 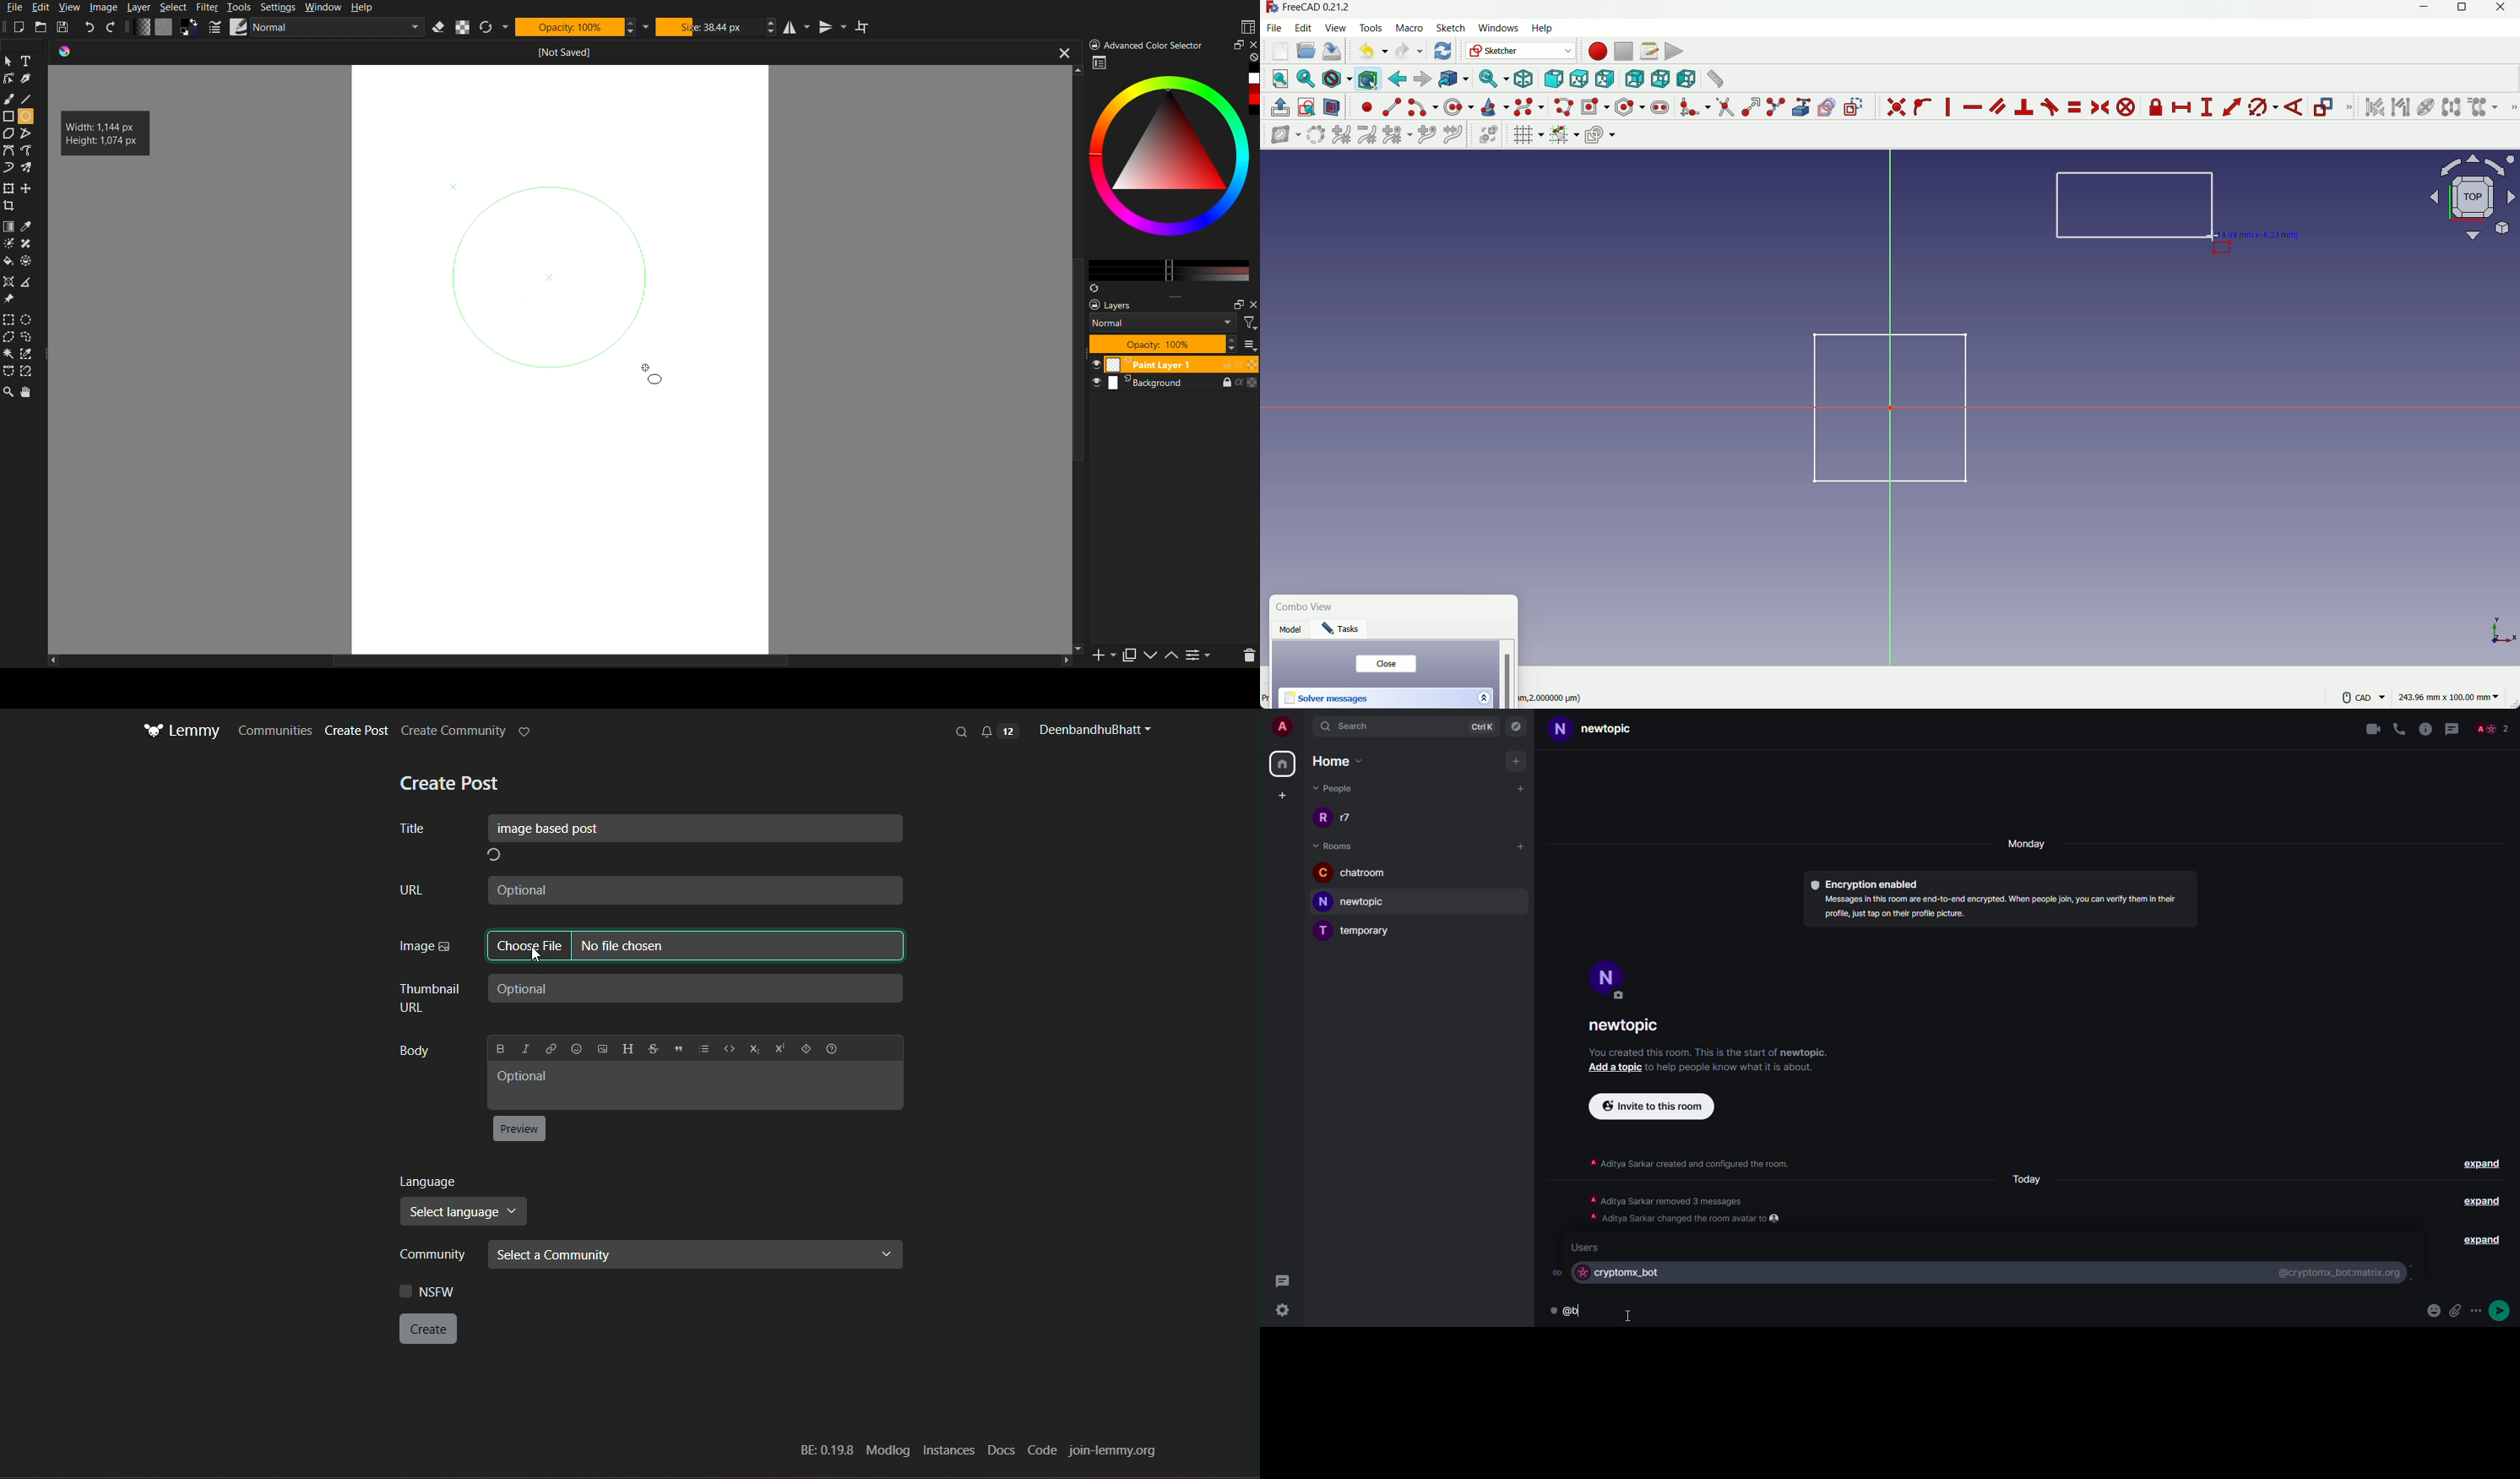 What do you see at coordinates (11, 298) in the screenshot?
I see `Pin` at bounding box center [11, 298].